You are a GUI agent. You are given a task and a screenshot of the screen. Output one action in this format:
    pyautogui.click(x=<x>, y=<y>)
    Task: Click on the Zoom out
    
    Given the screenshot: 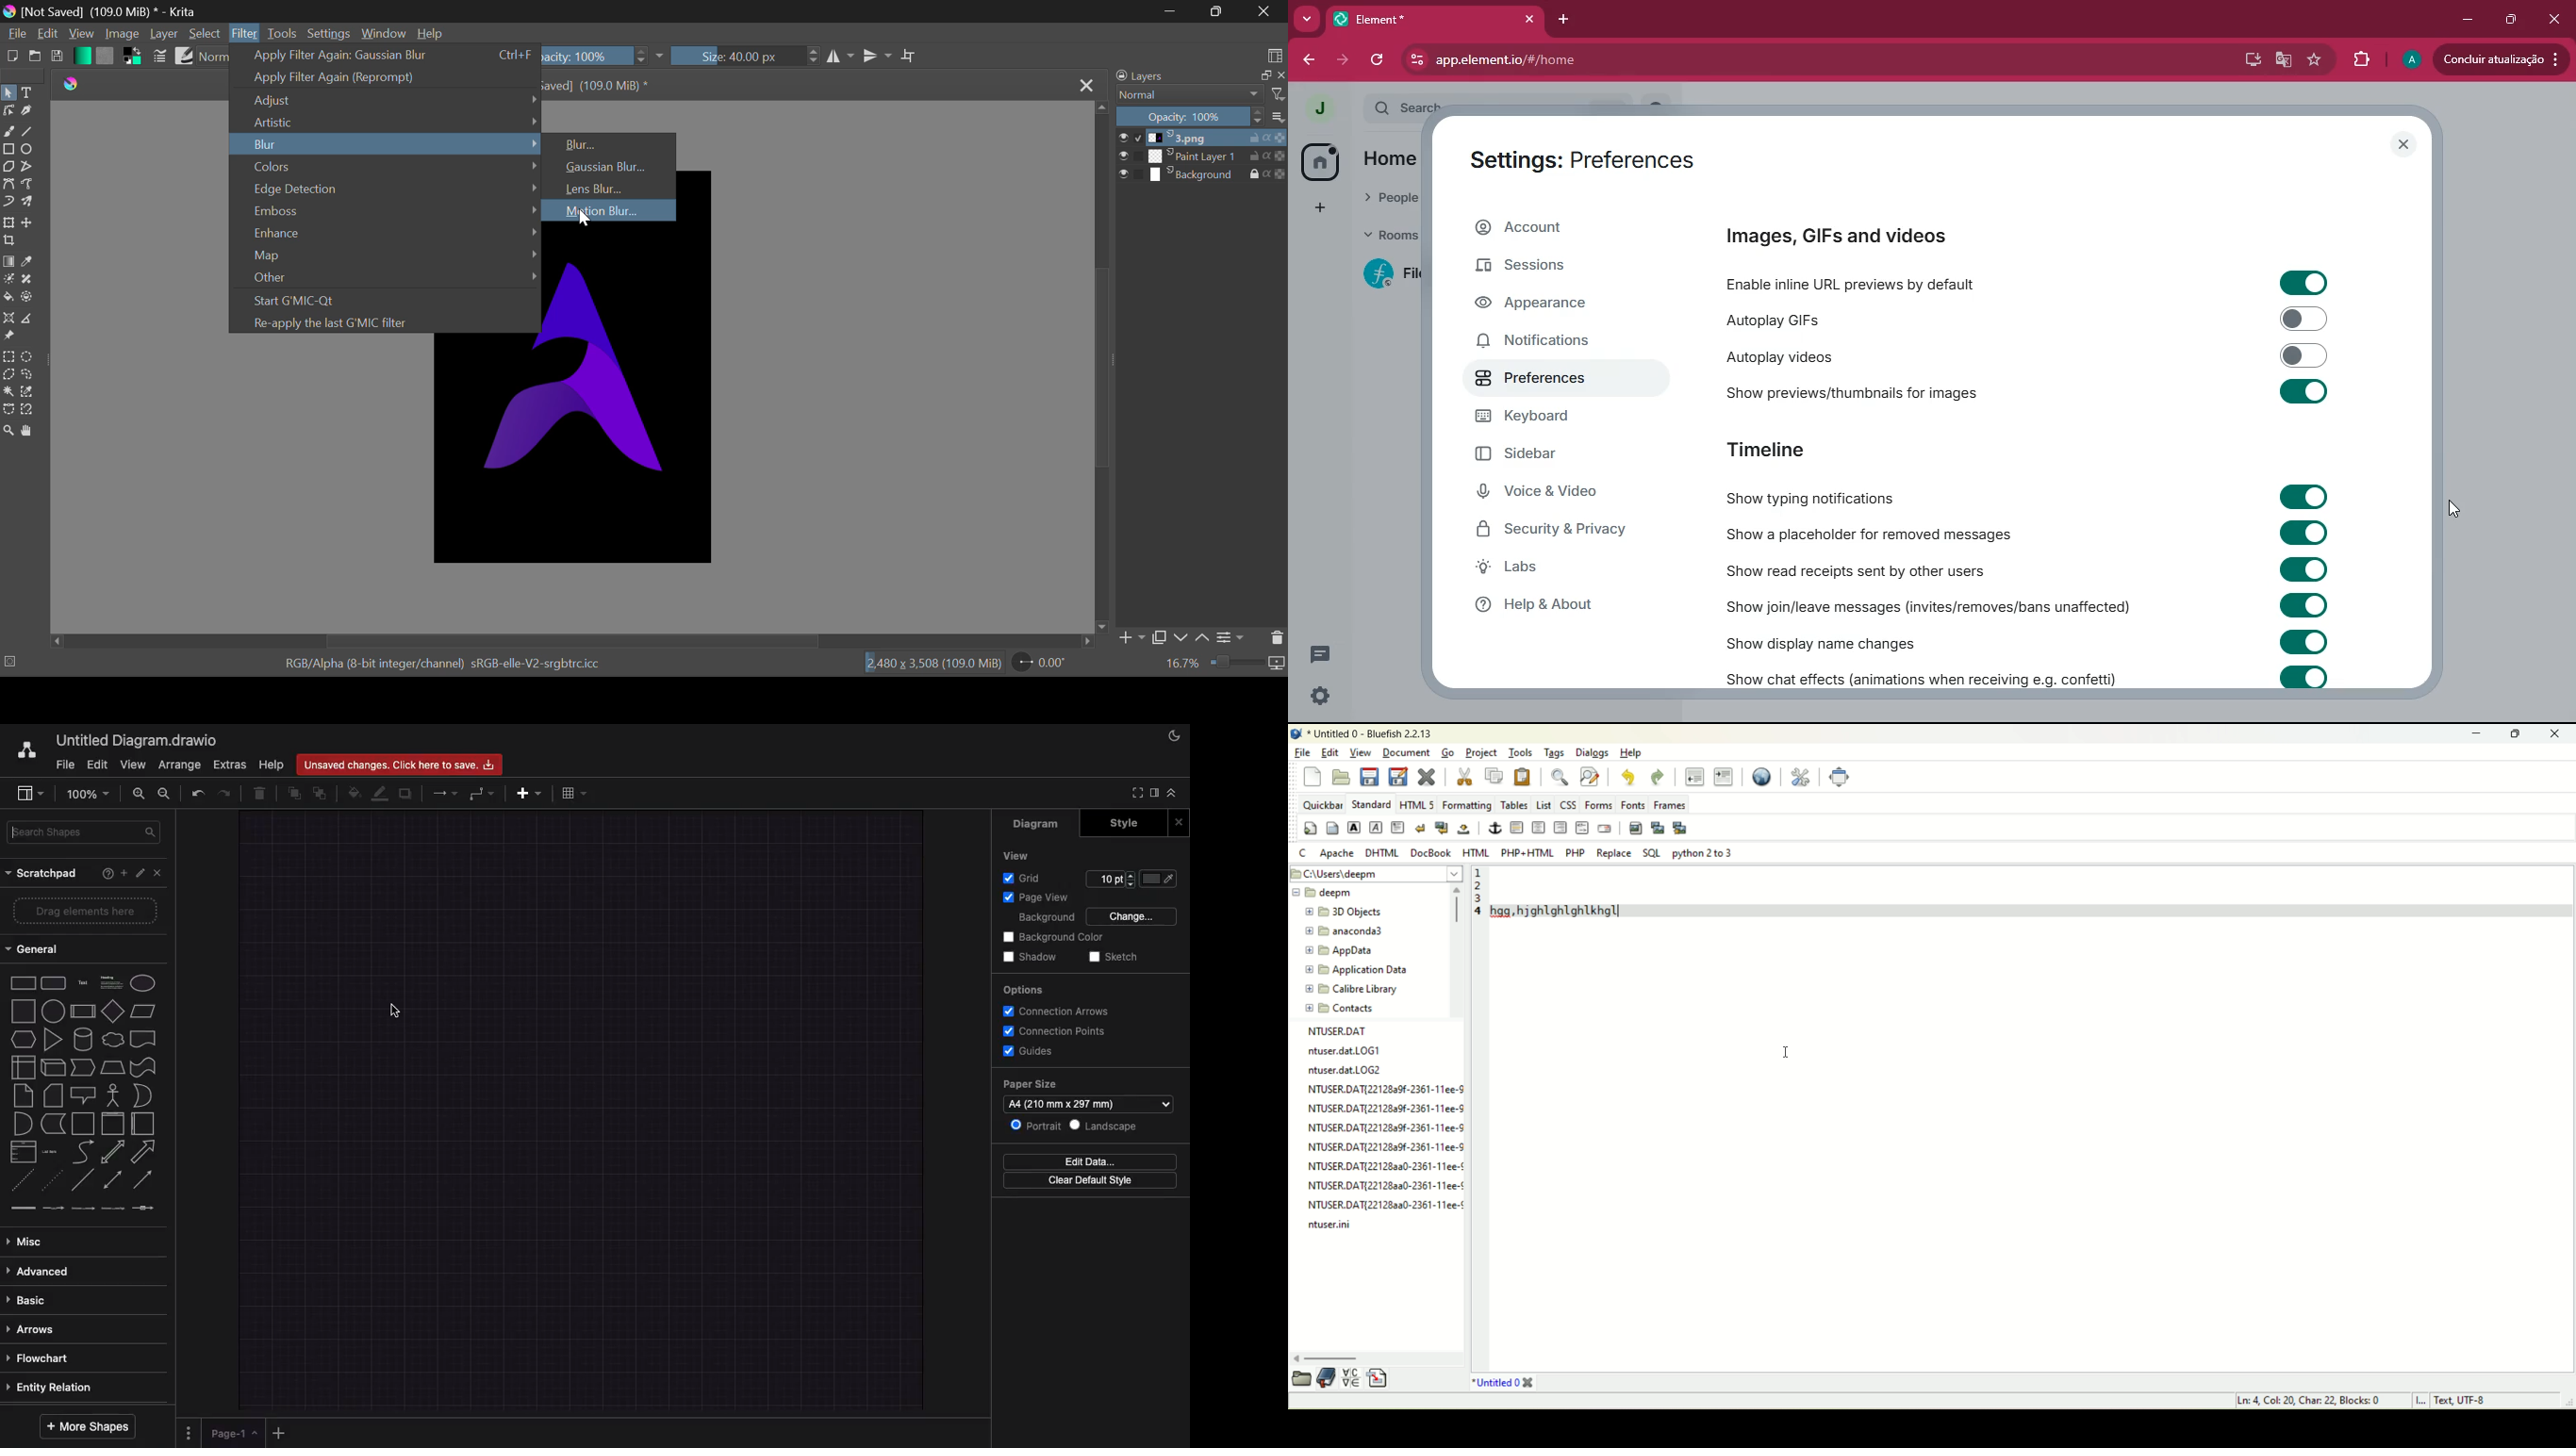 What is the action you would take?
    pyautogui.click(x=165, y=795)
    